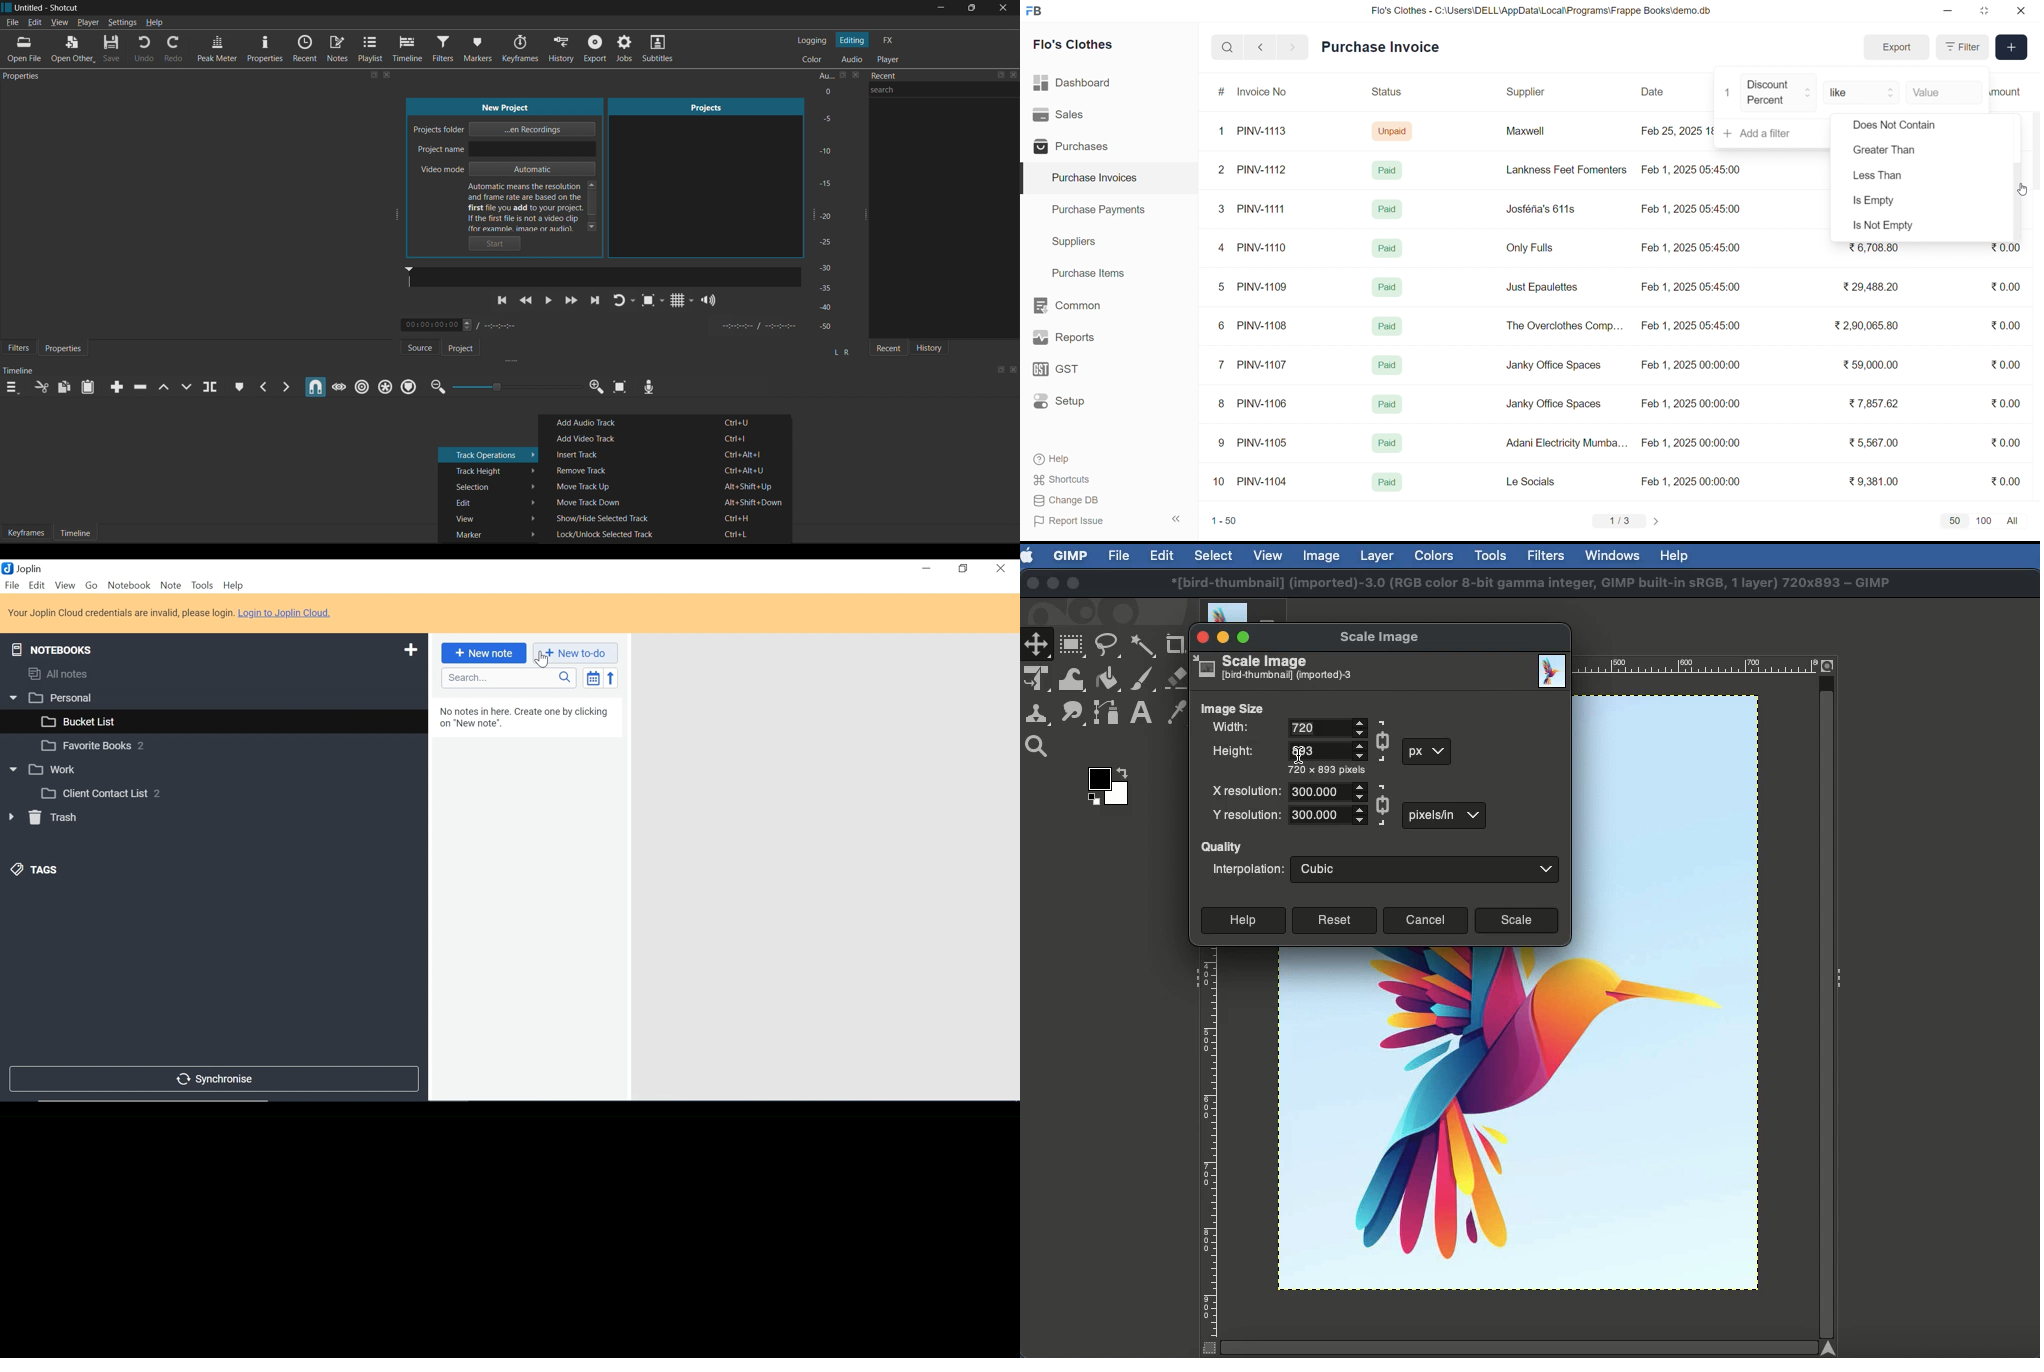  I want to click on Date, so click(1654, 92).